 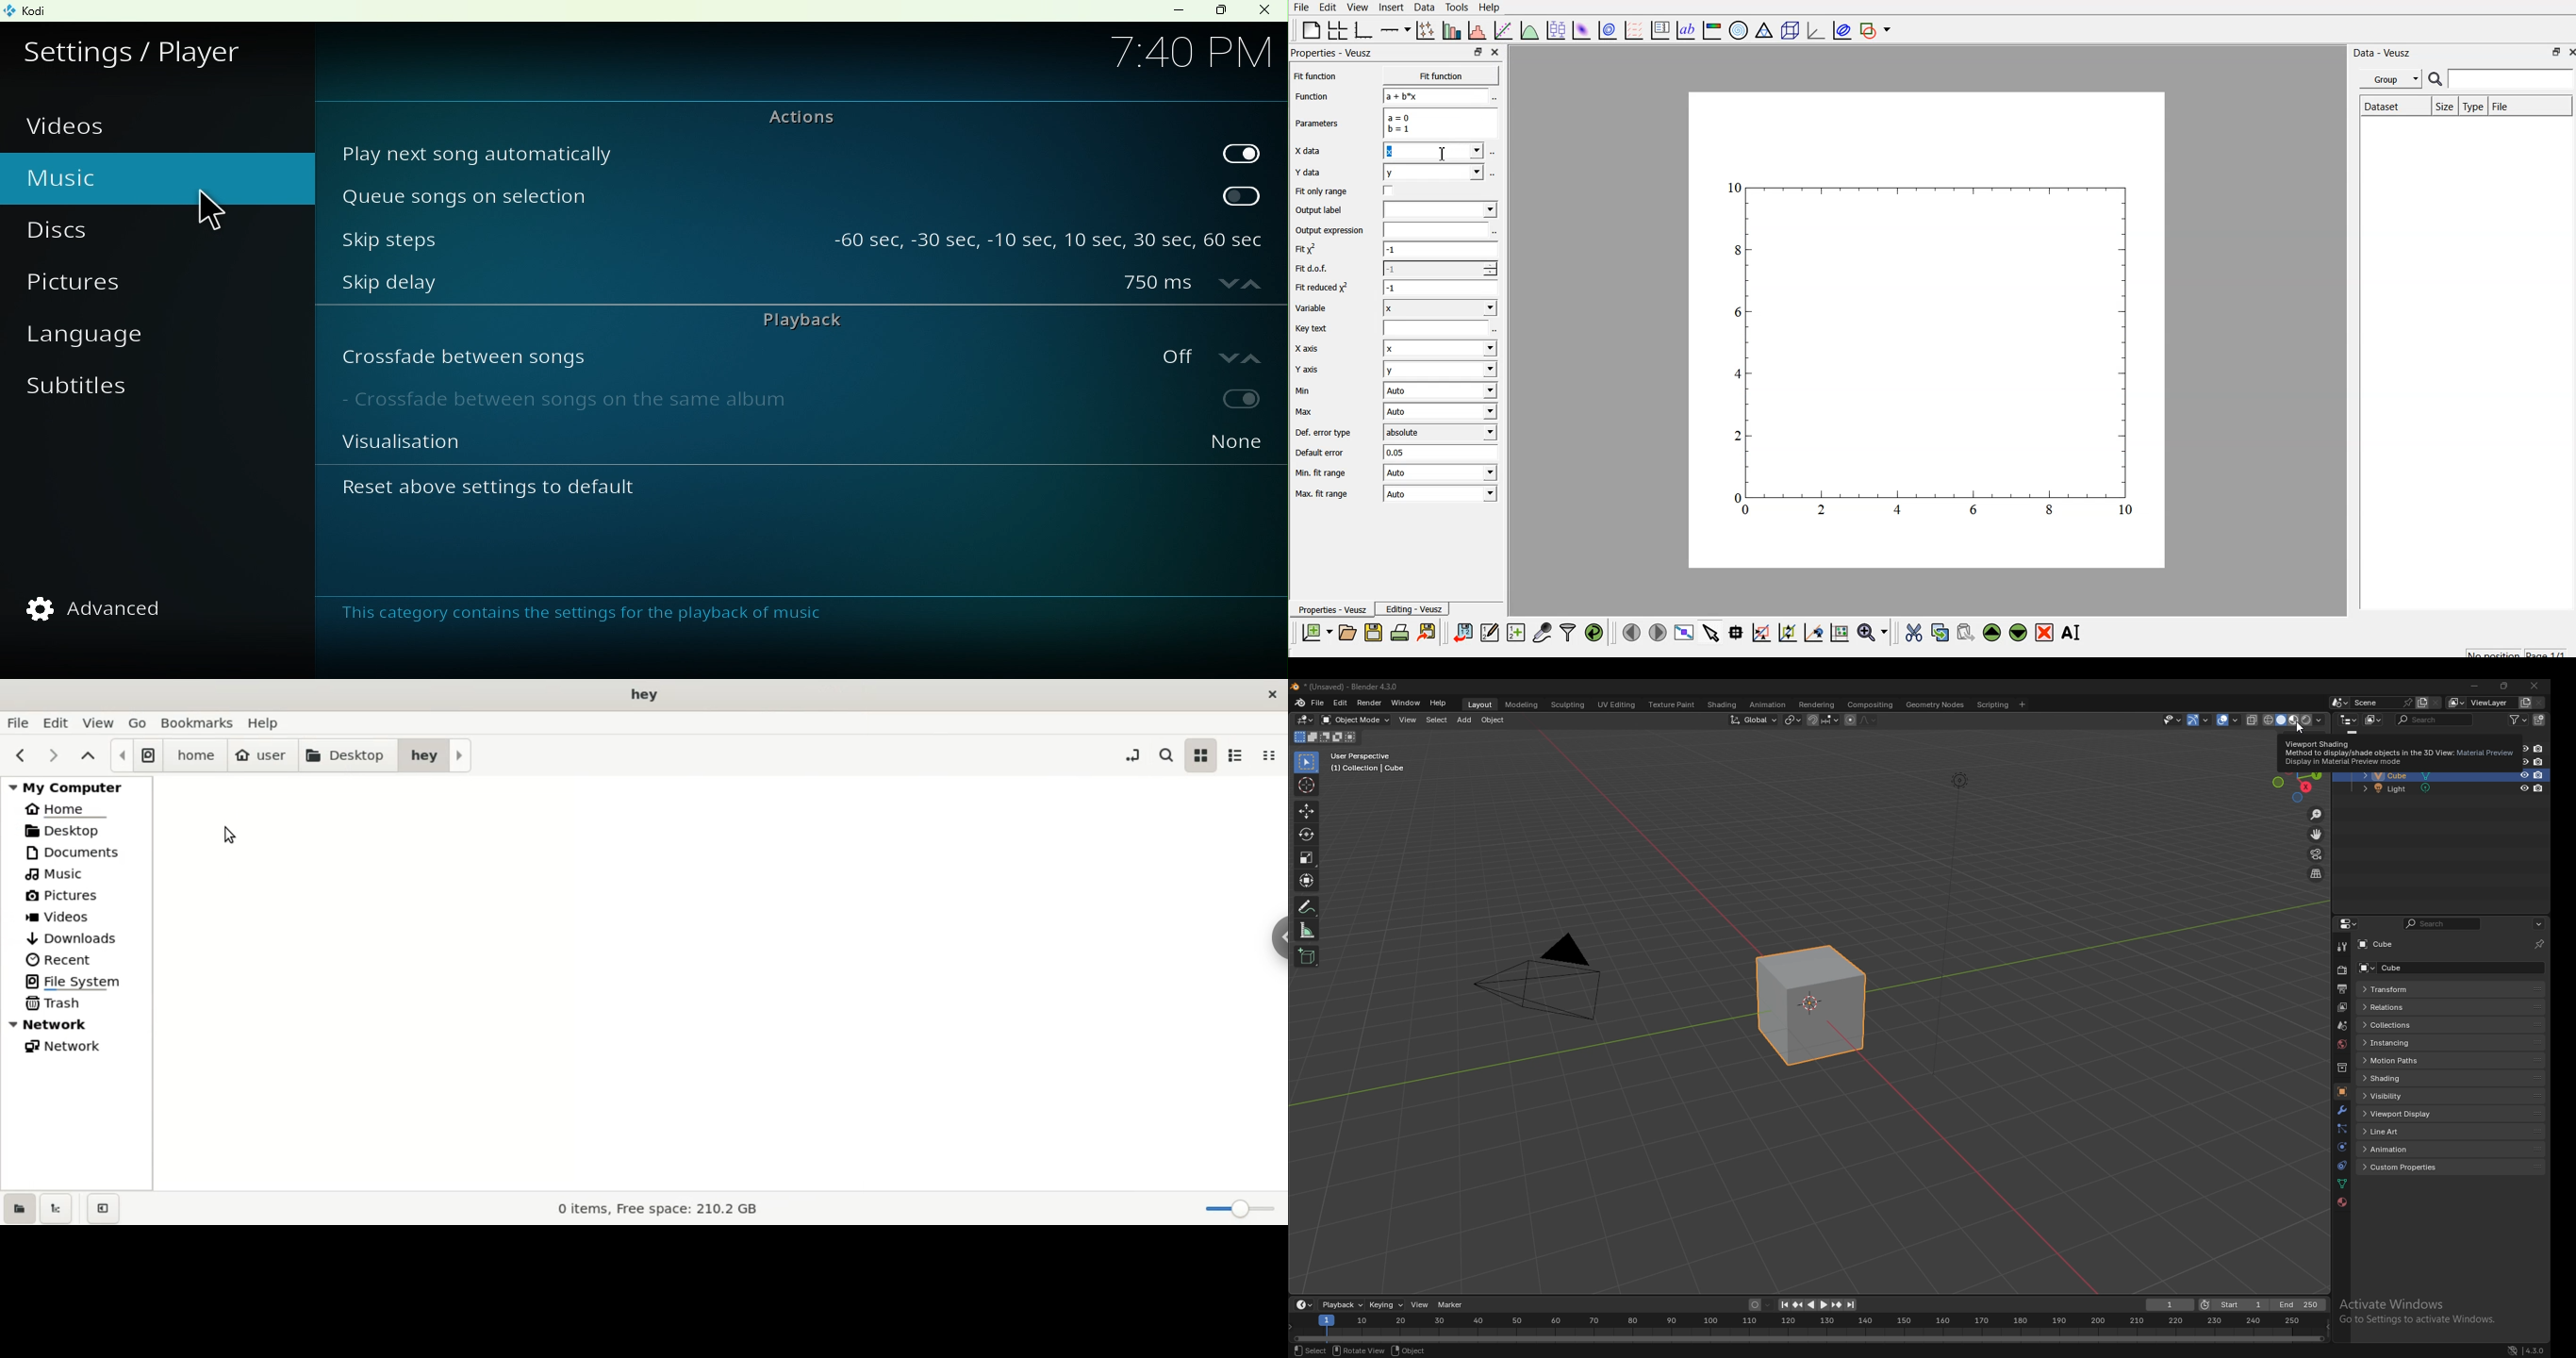 What do you see at coordinates (790, 116) in the screenshot?
I see `Actions` at bounding box center [790, 116].